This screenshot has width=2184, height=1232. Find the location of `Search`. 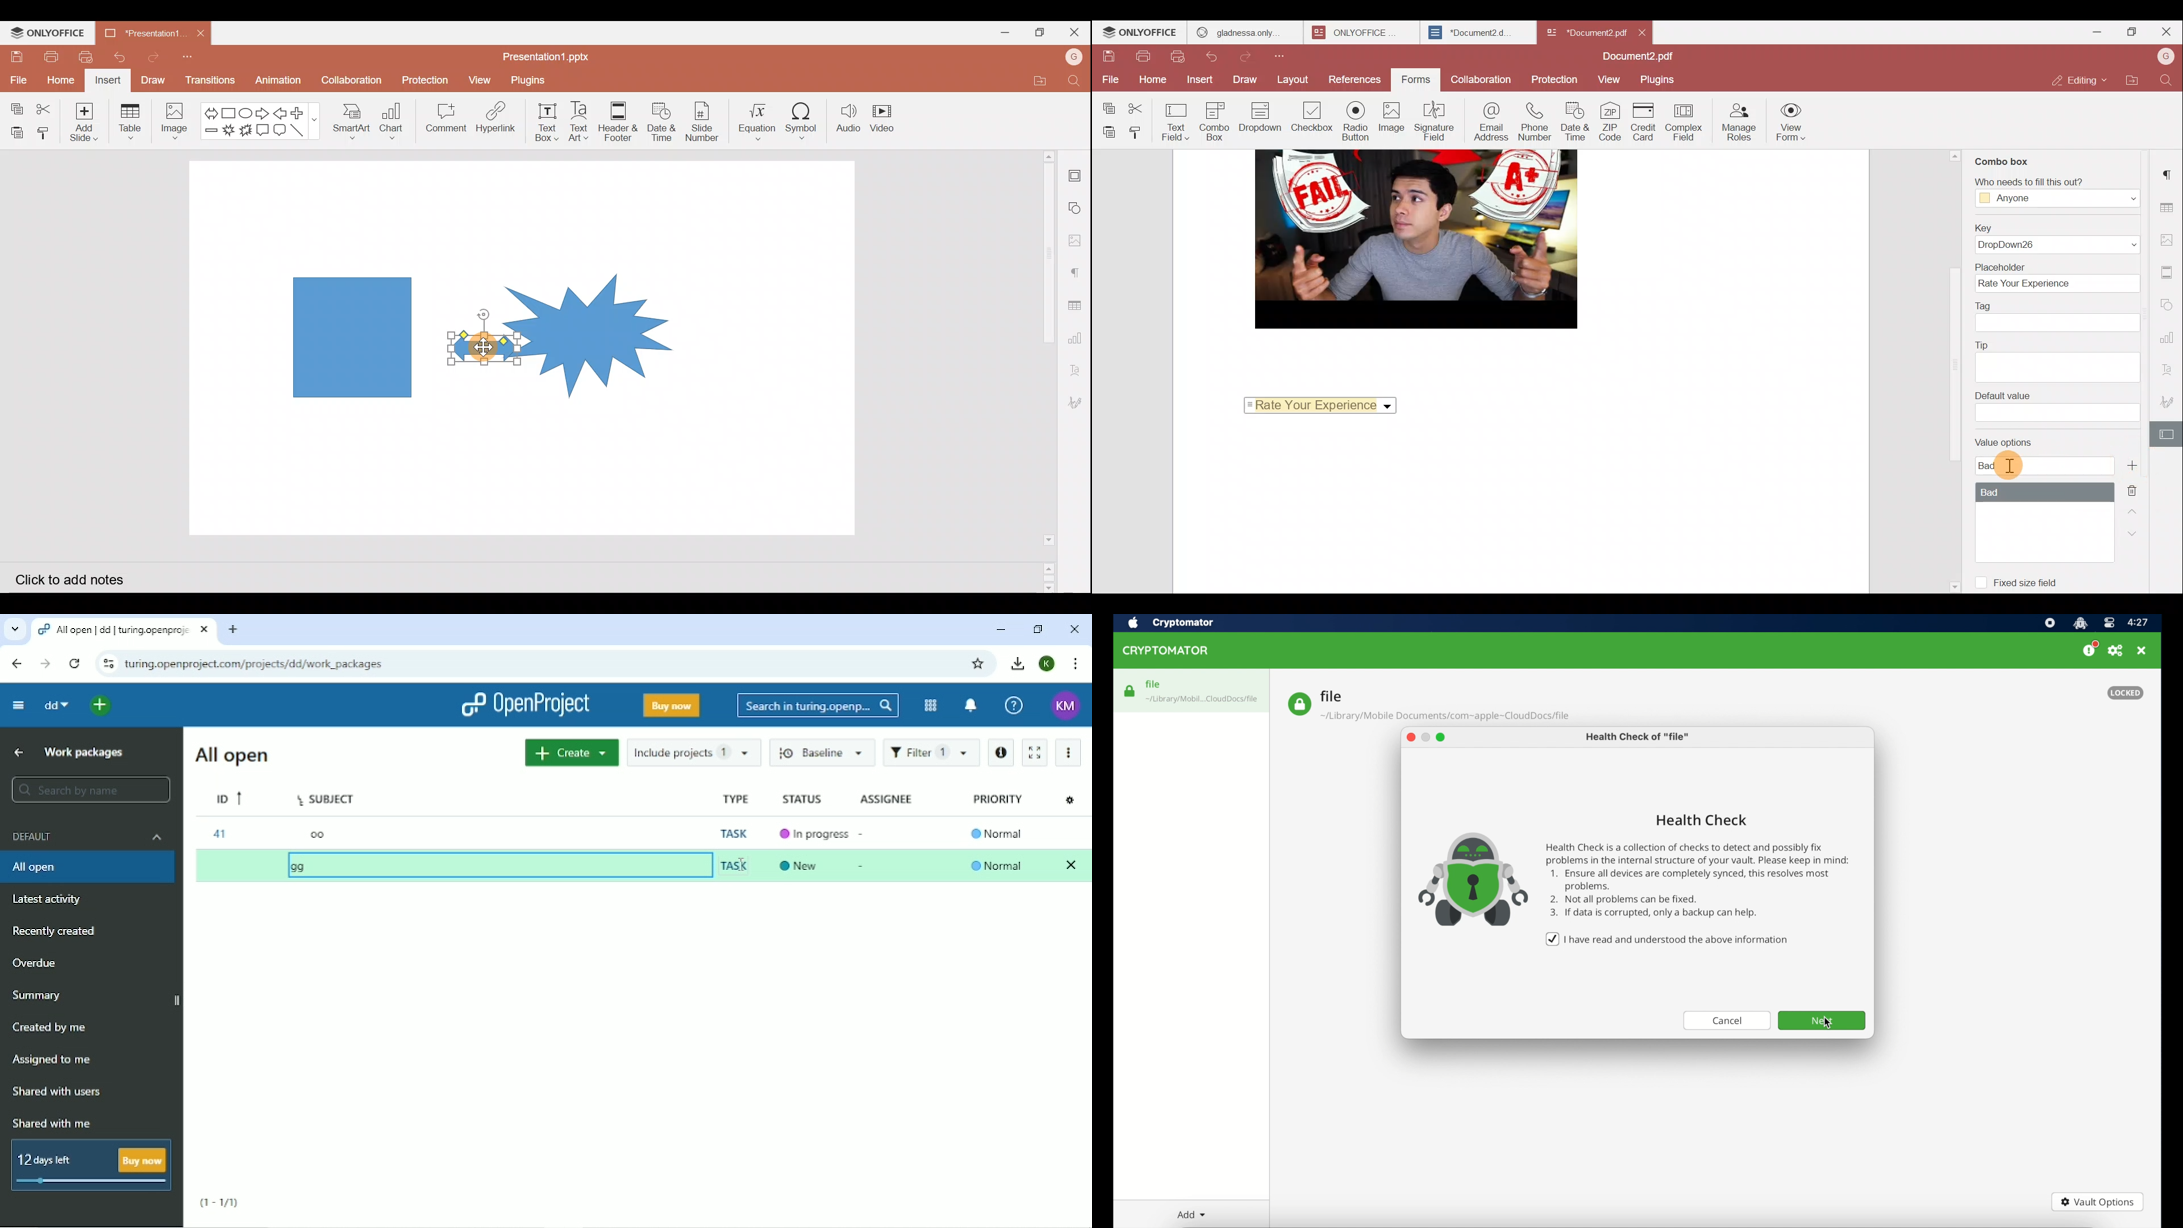

Search is located at coordinates (818, 705).